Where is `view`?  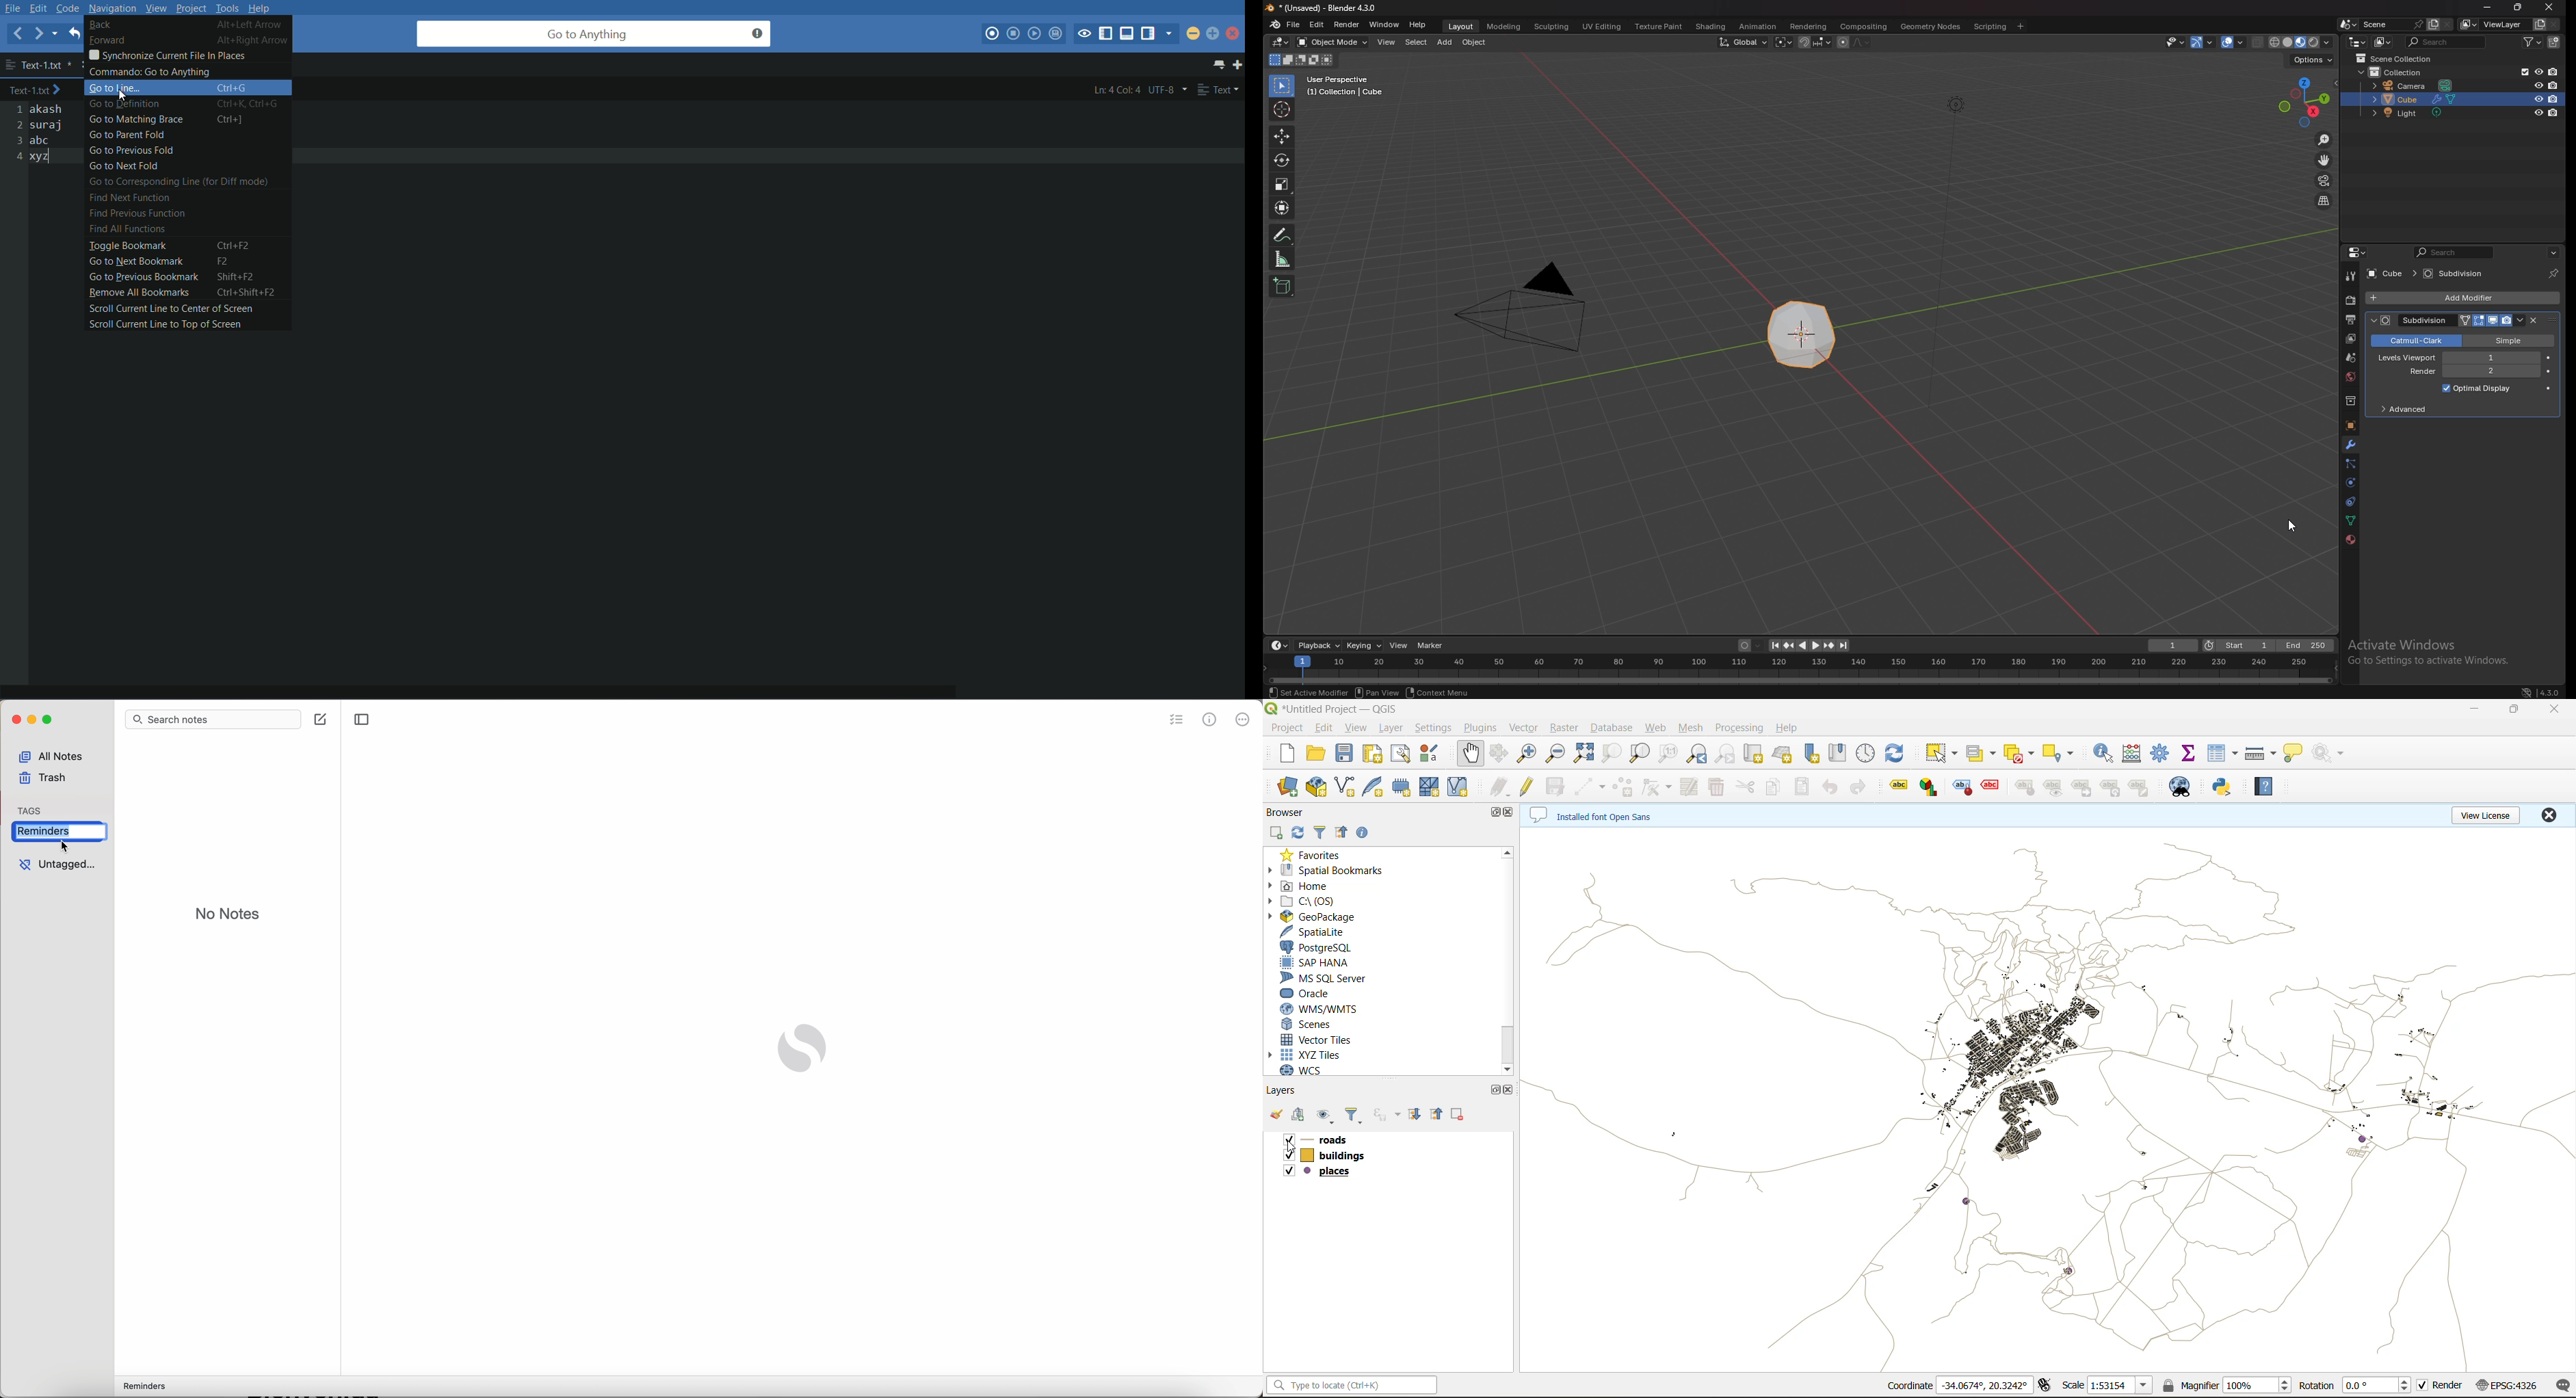 view is located at coordinates (1359, 728).